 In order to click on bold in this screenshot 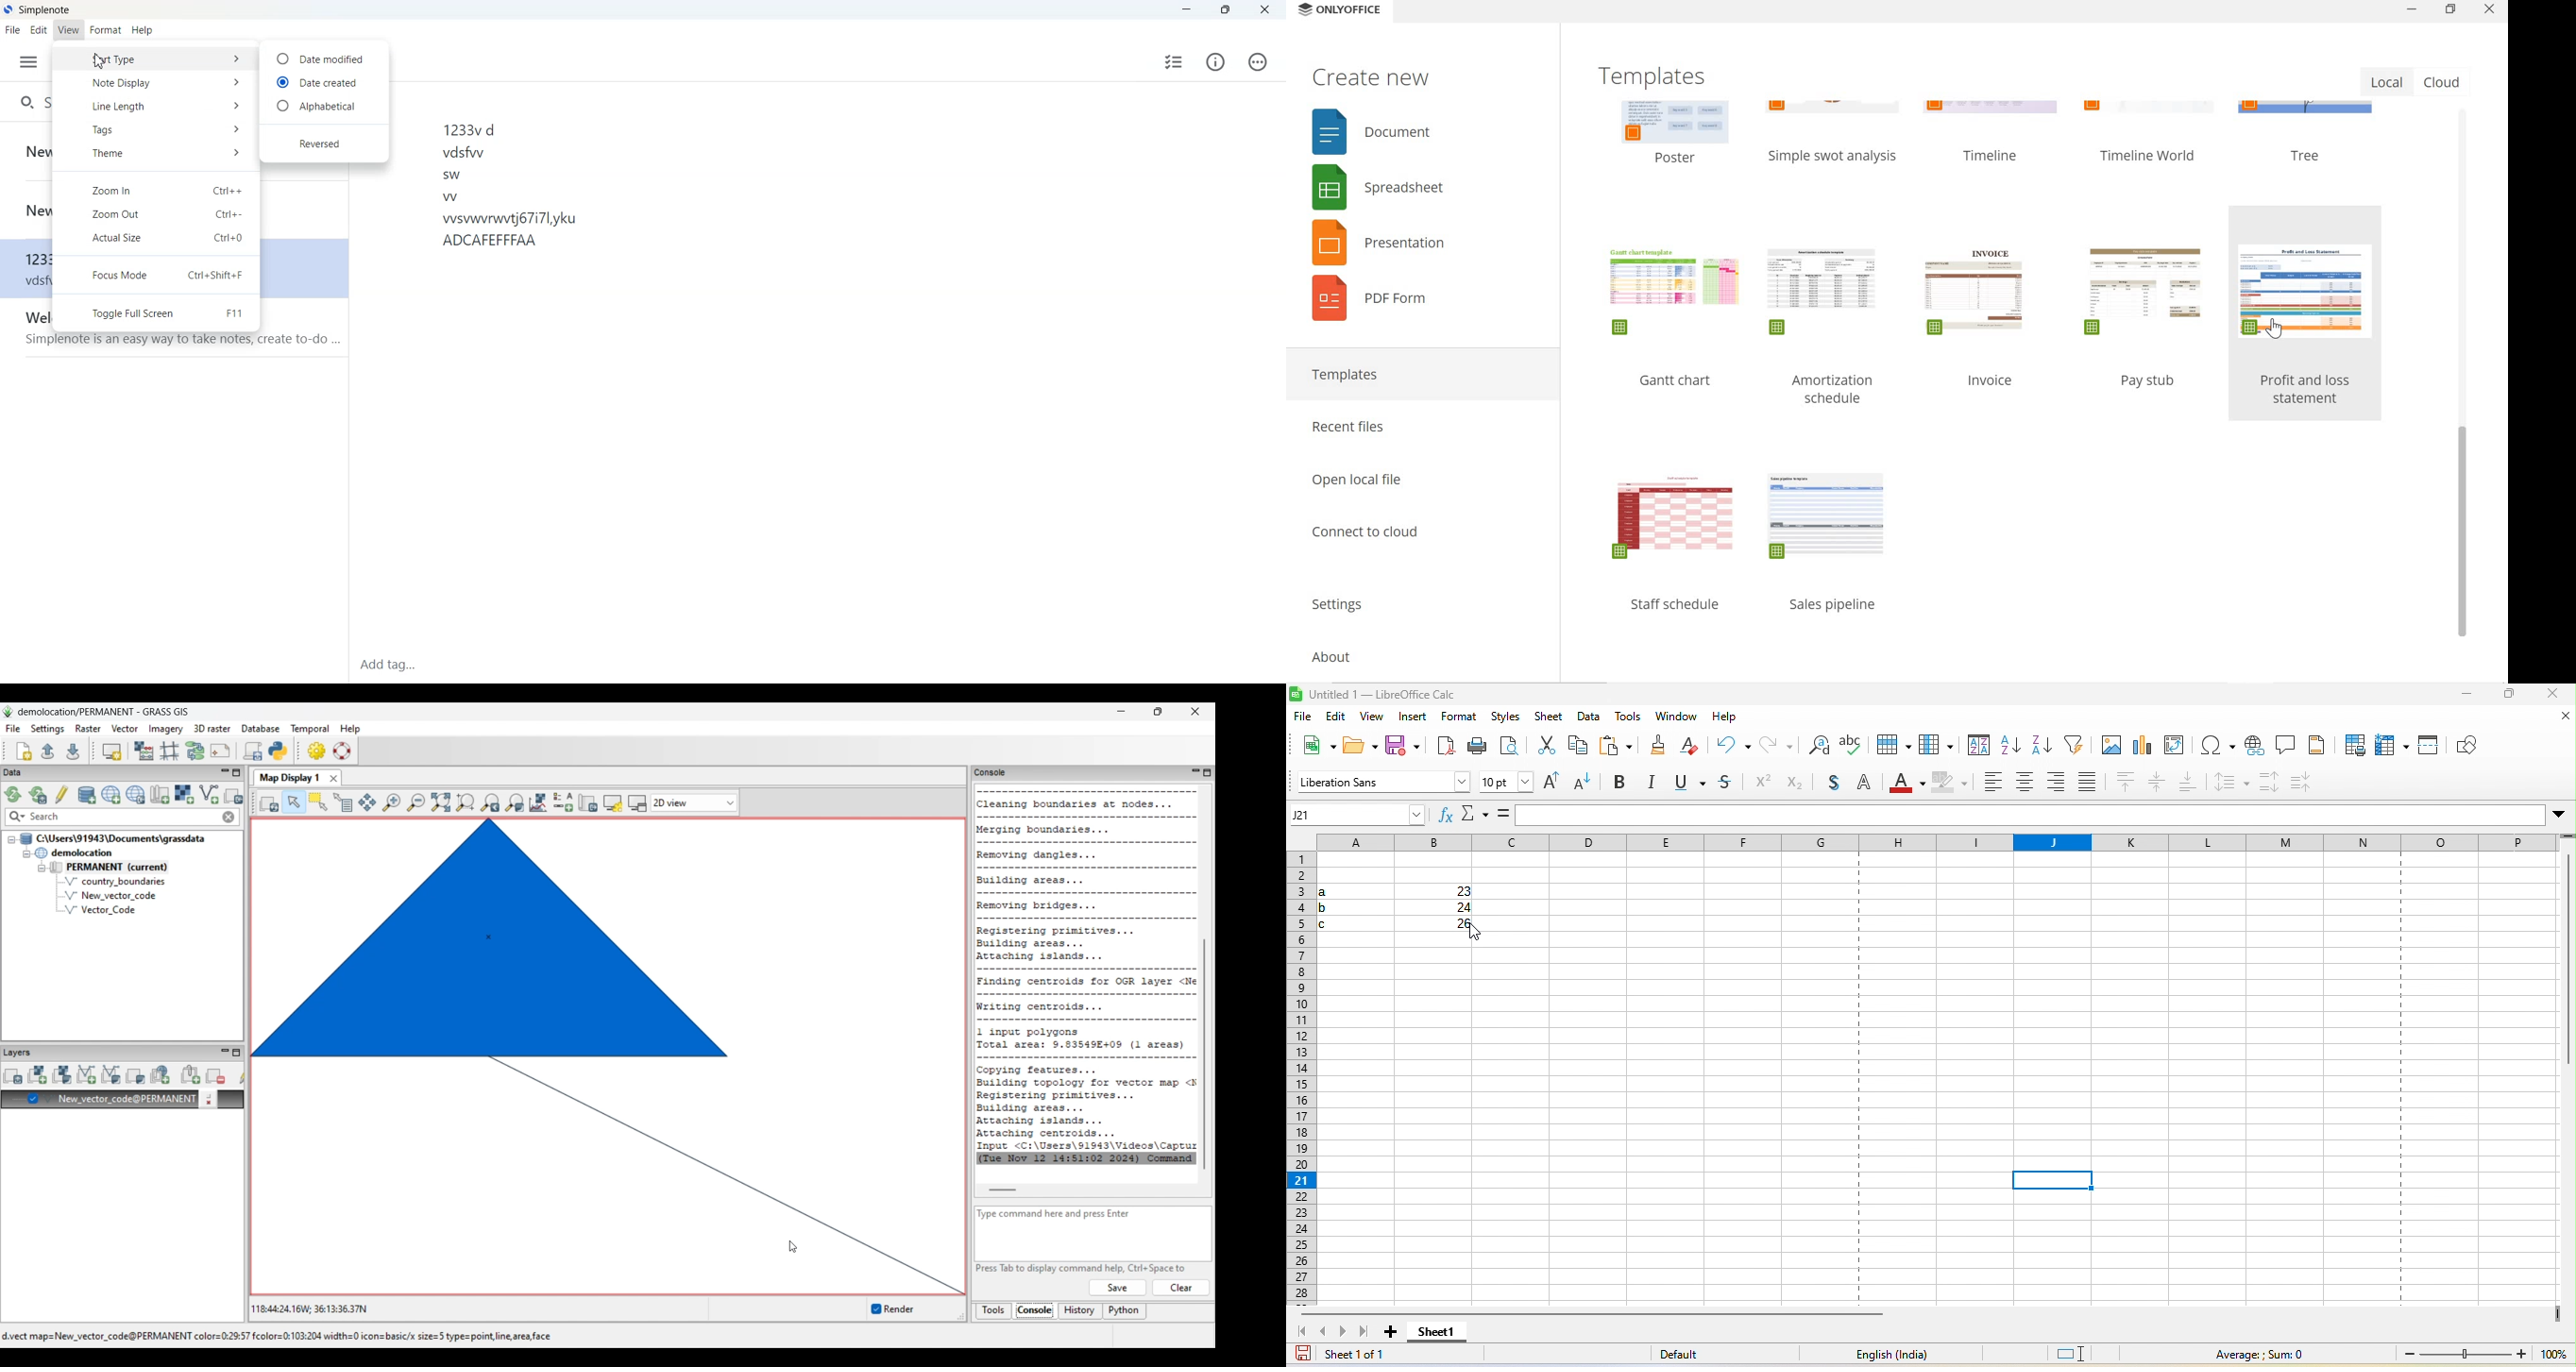, I will do `click(1624, 783)`.